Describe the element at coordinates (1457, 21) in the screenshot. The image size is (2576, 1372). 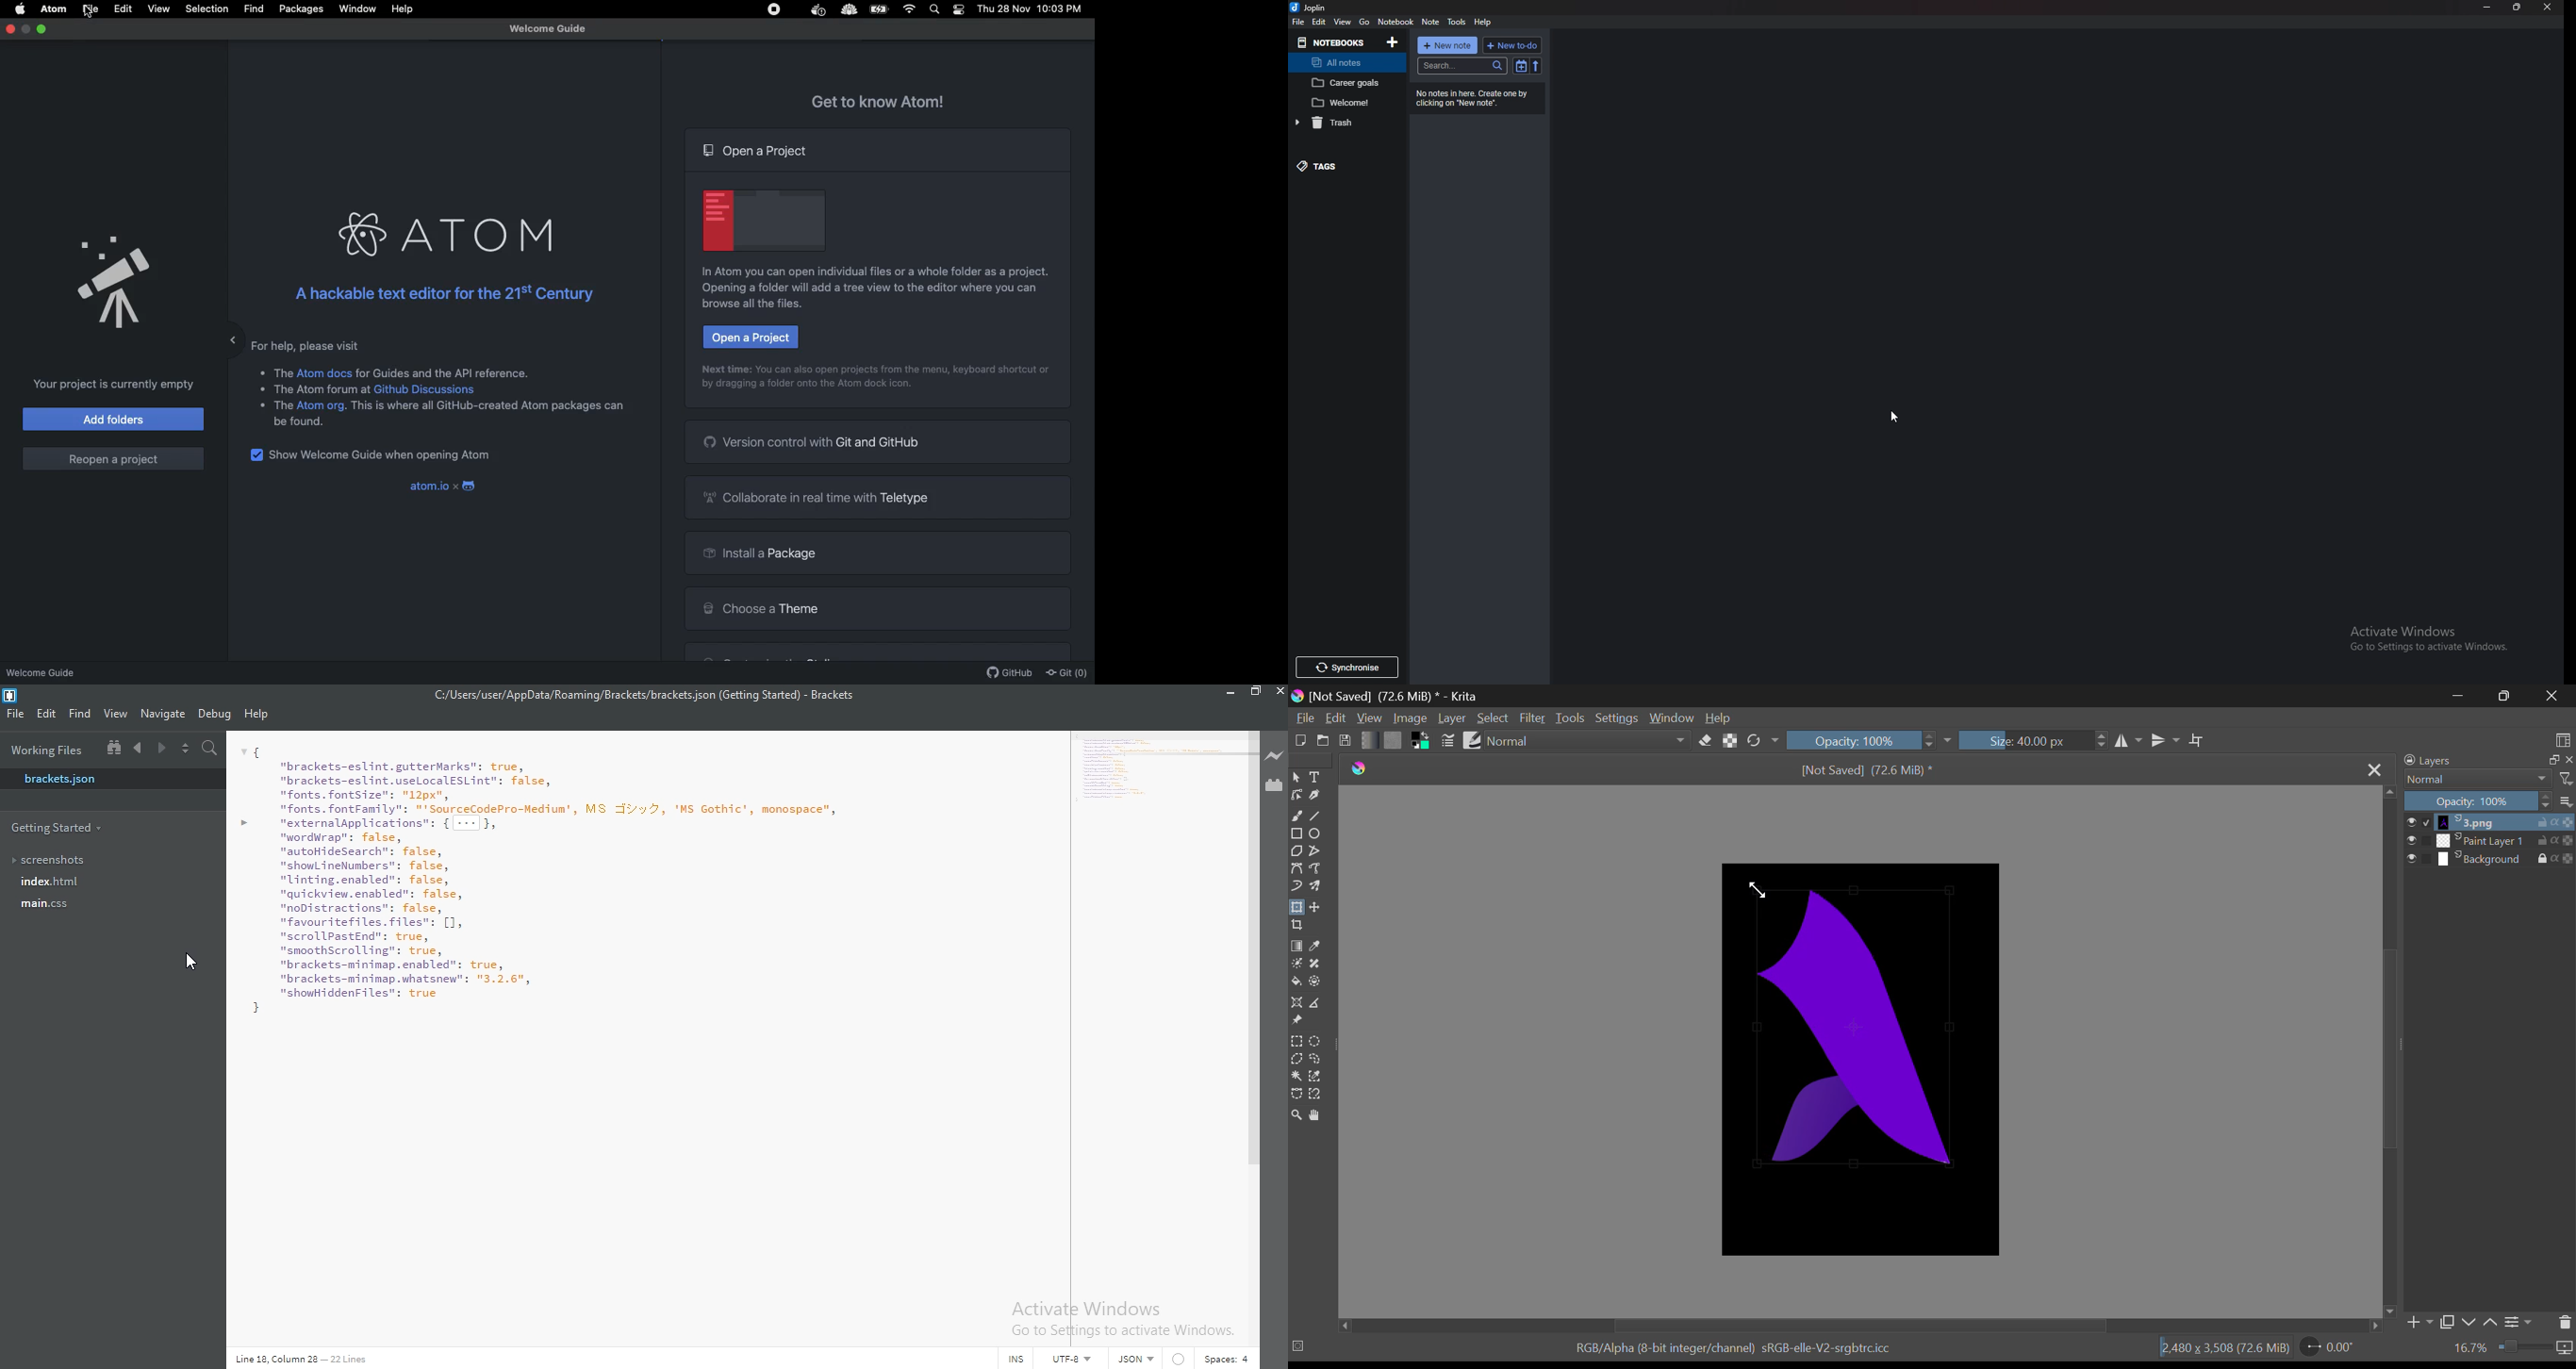
I see `tools` at that location.